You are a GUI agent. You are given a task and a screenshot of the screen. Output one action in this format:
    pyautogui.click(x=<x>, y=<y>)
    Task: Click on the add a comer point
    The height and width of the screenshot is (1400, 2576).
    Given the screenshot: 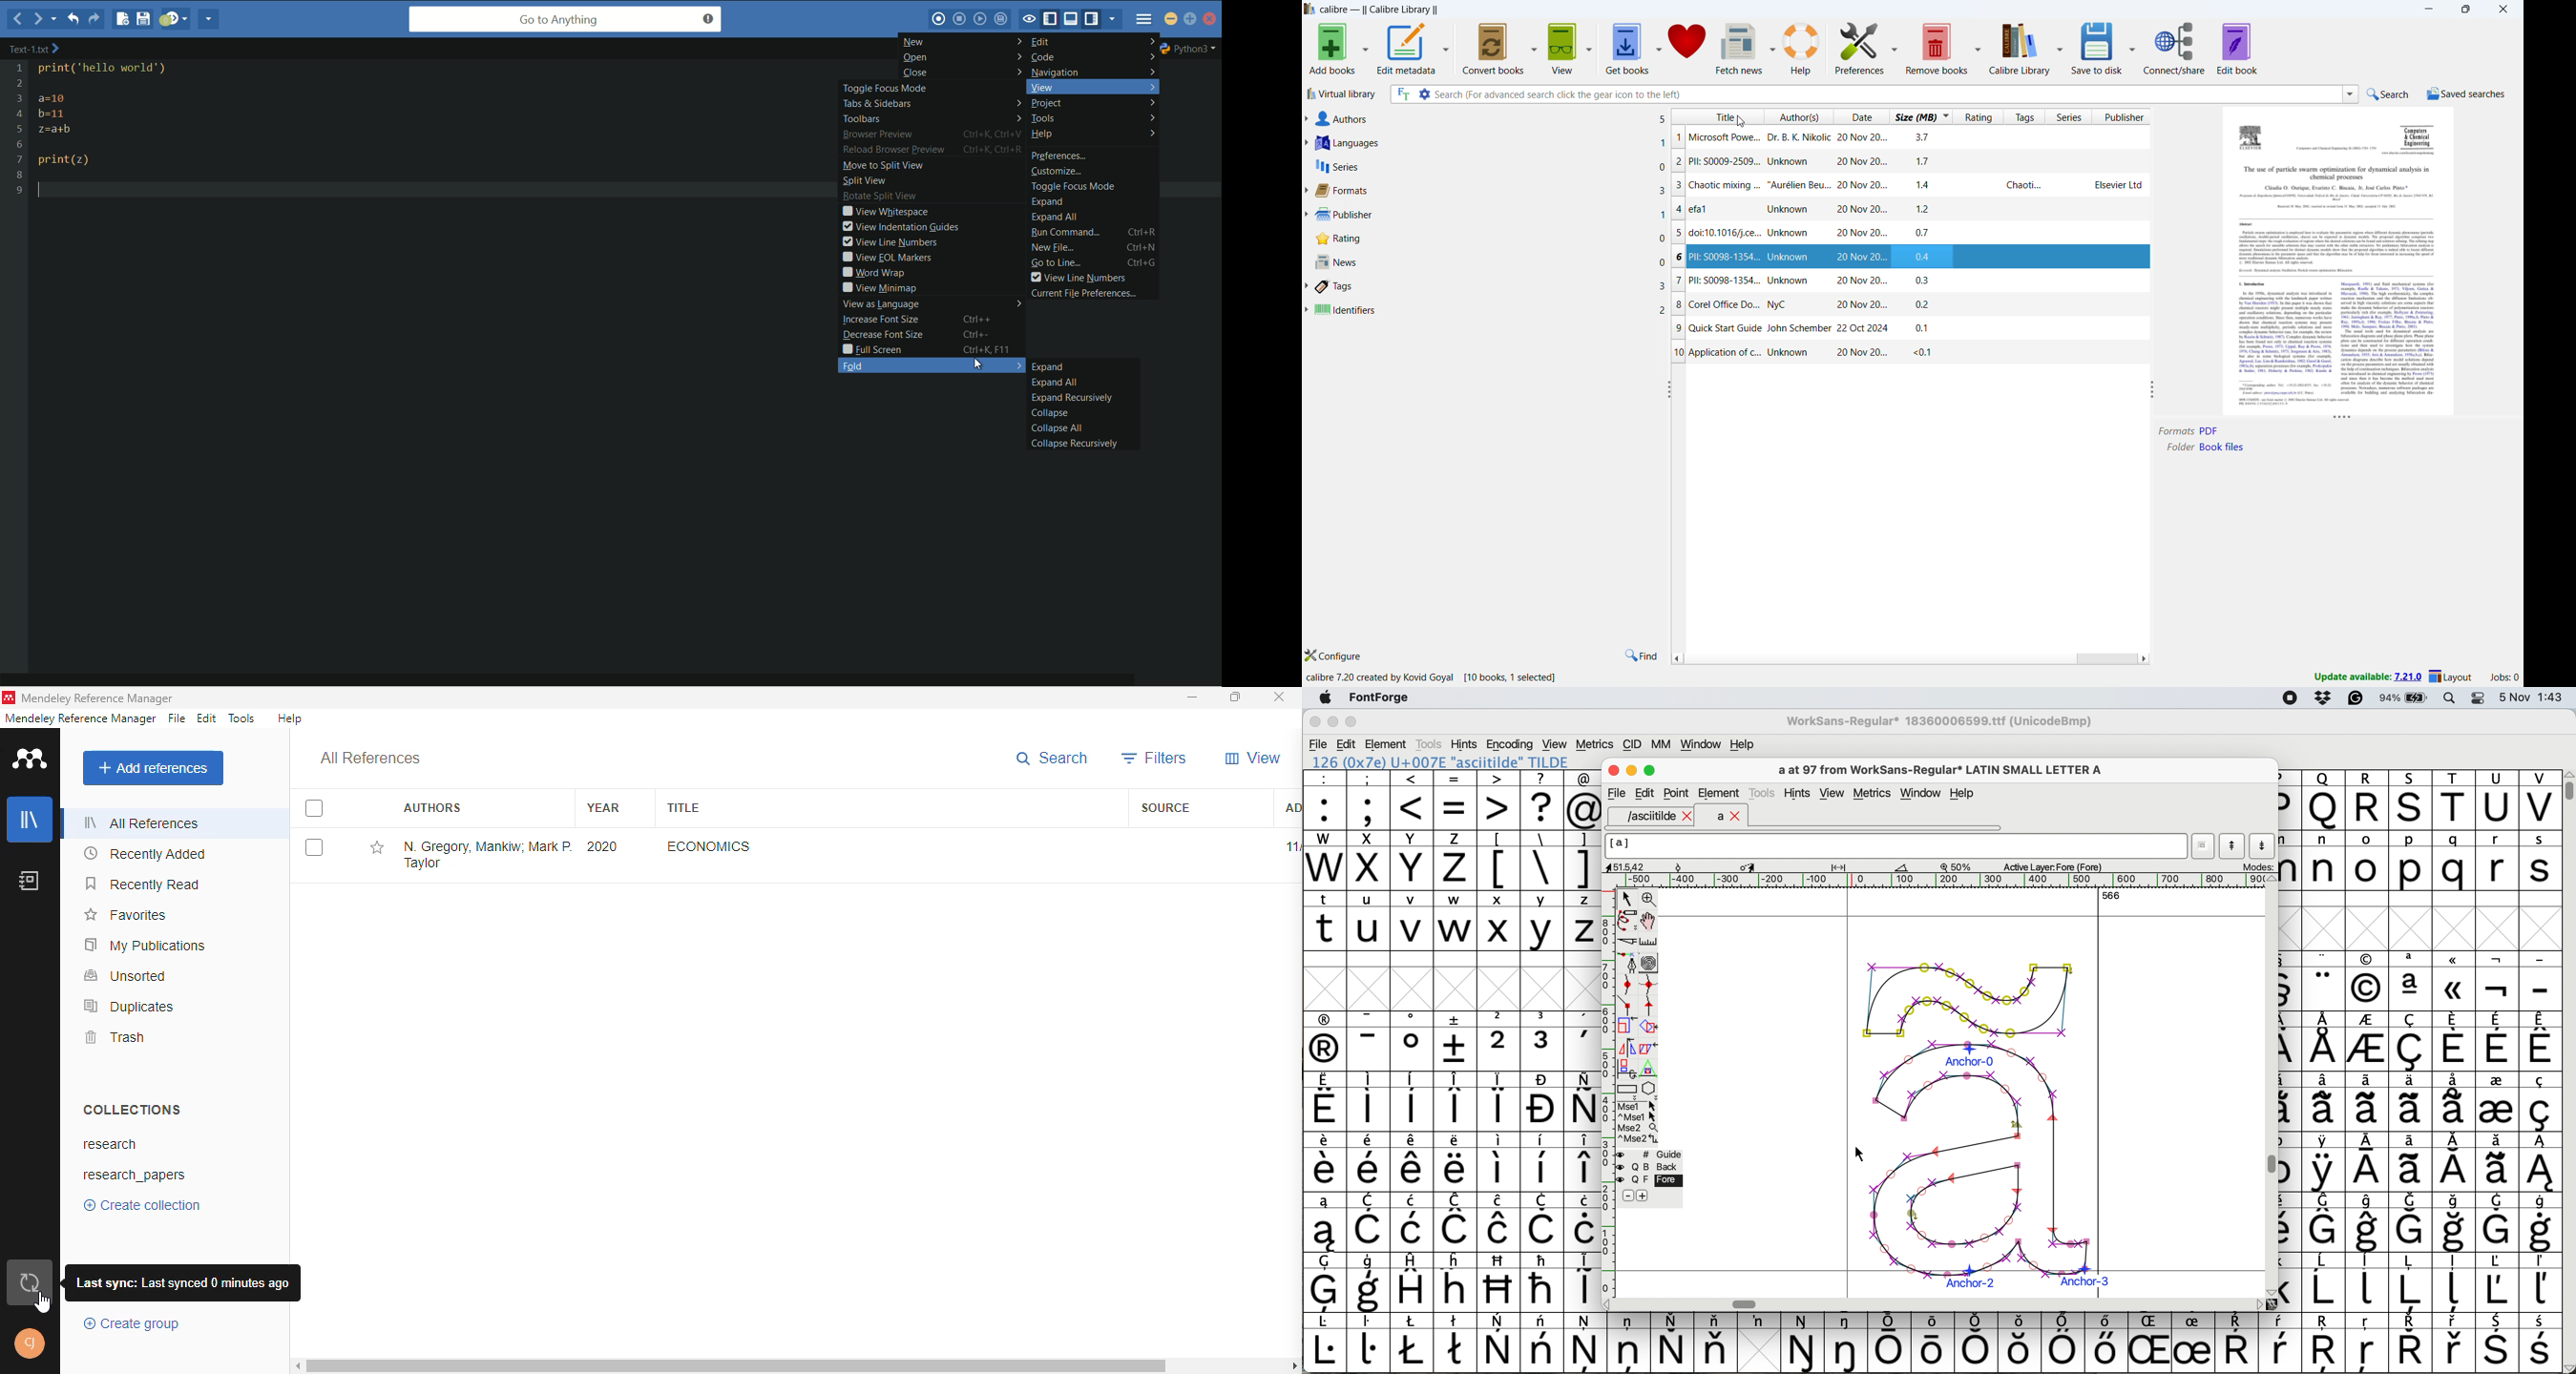 What is the action you would take?
    pyautogui.click(x=1628, y=1005)
    